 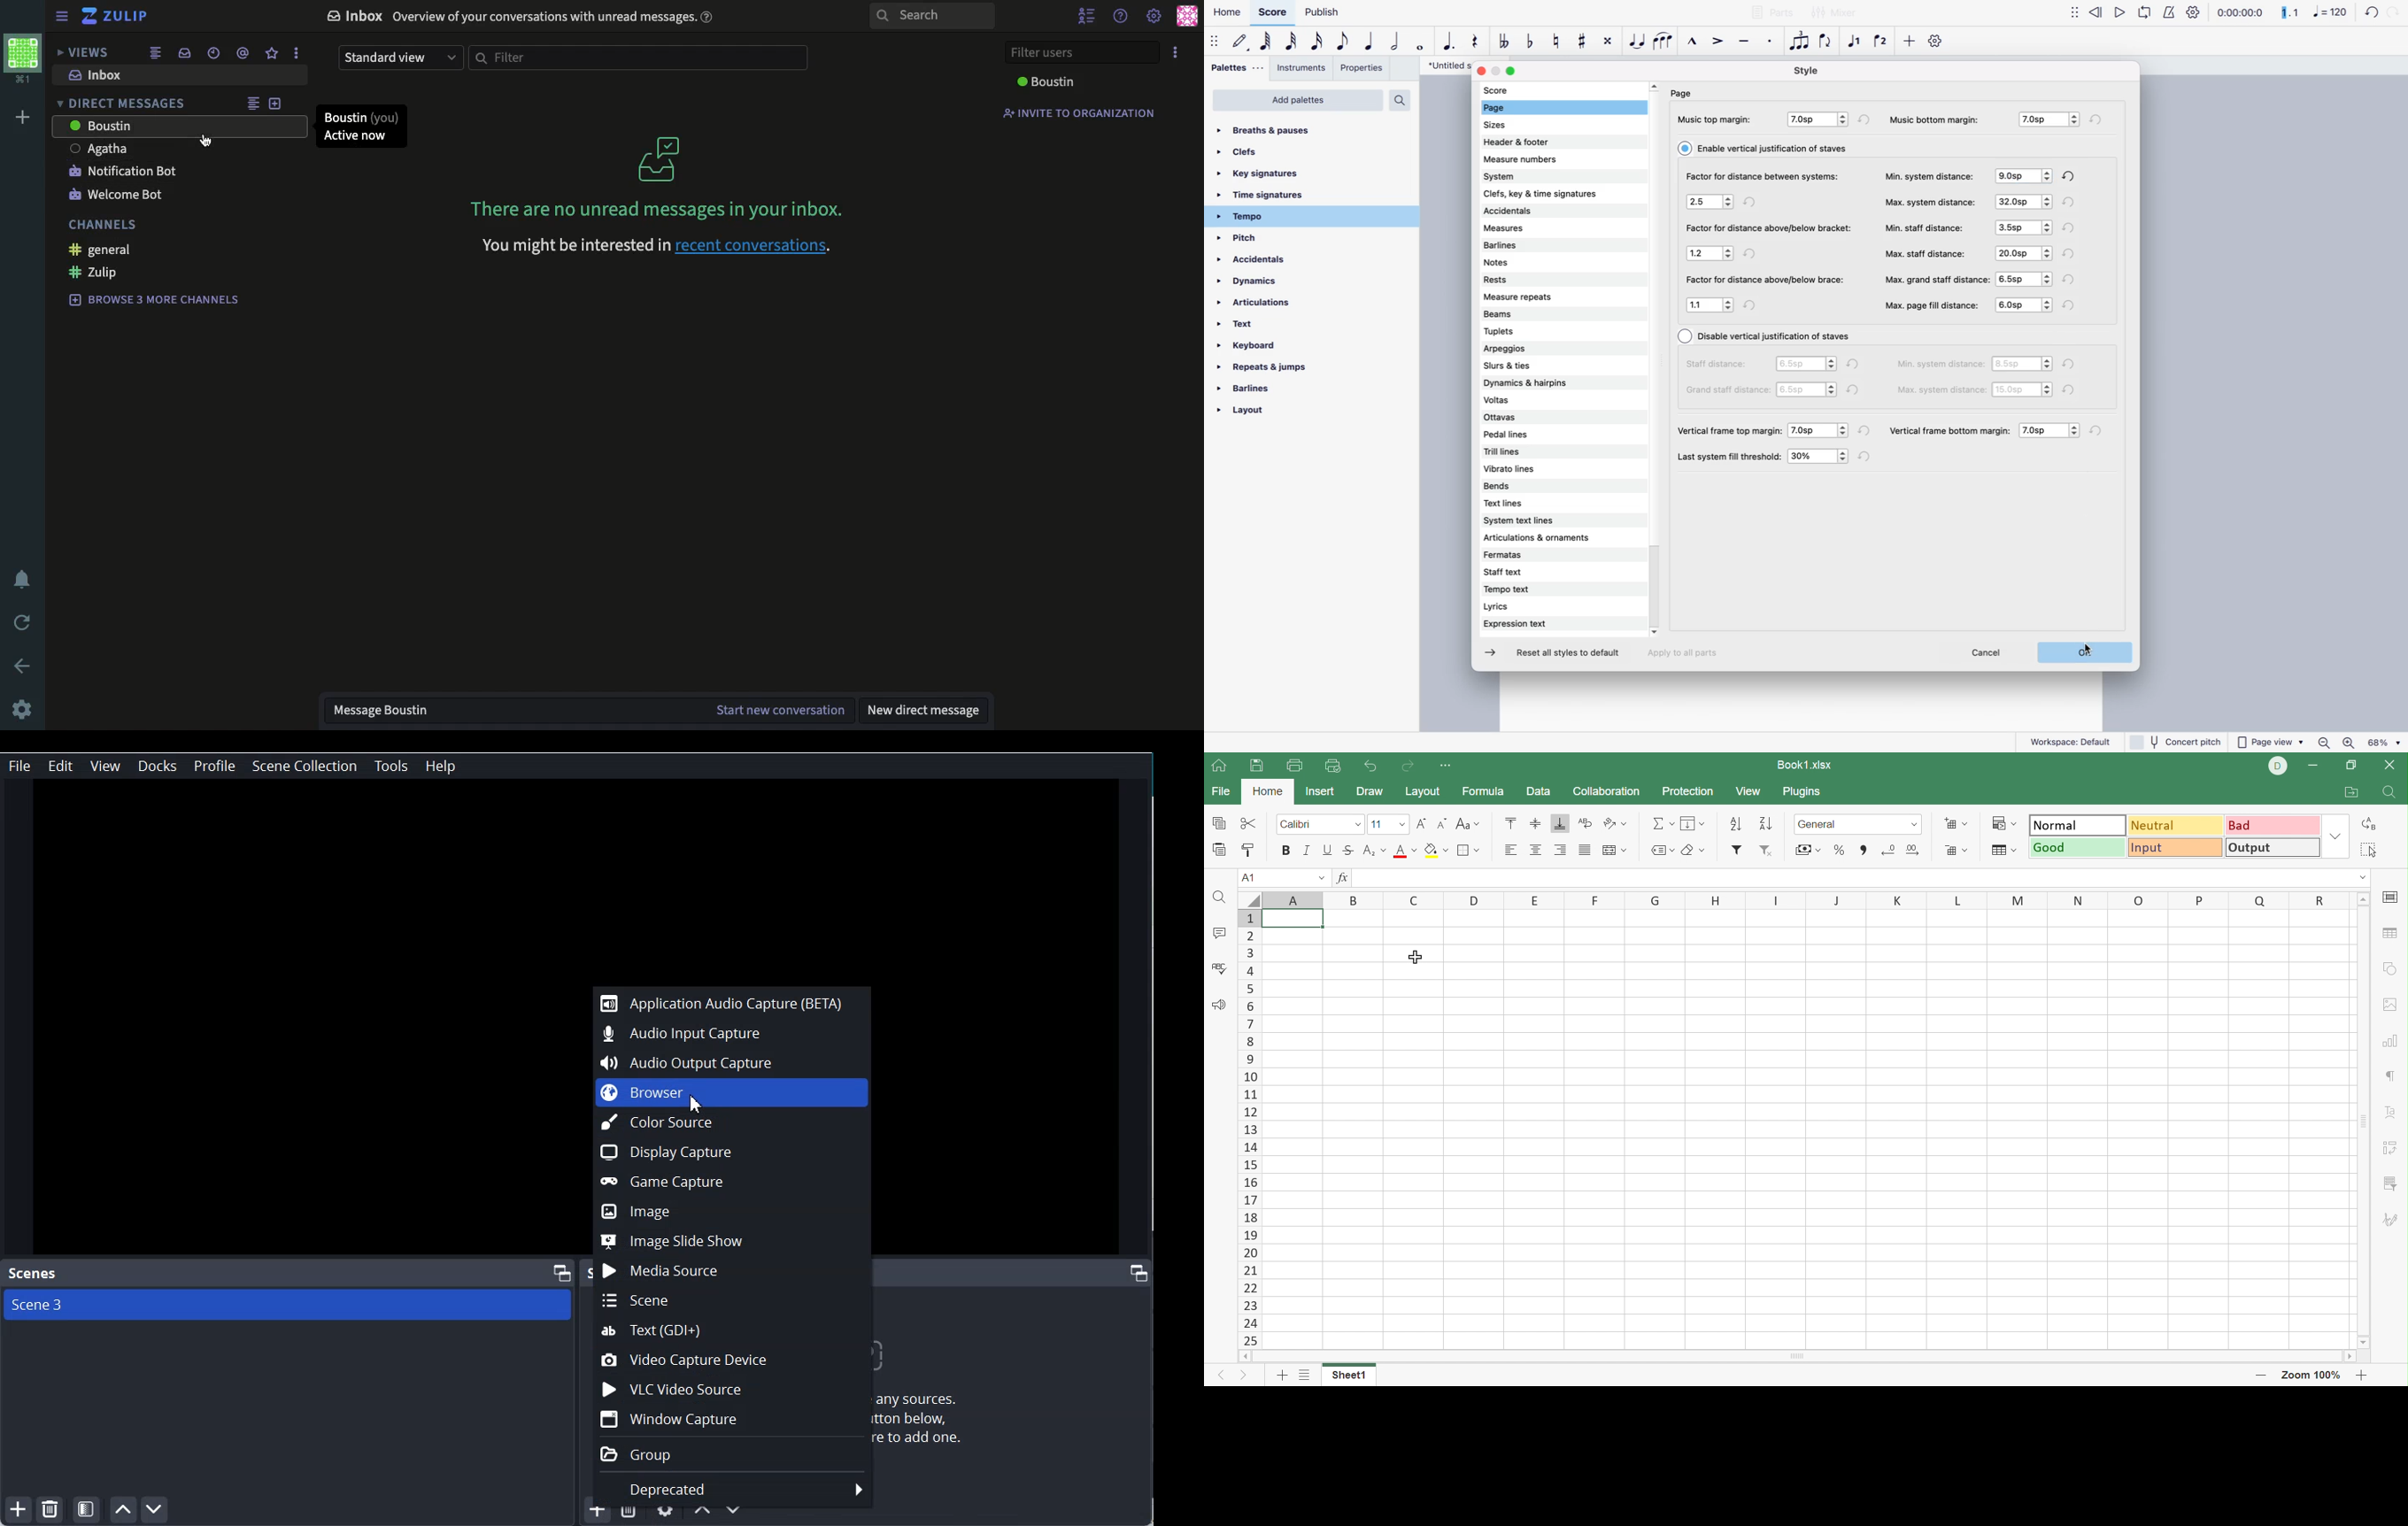 I want to click on Maximize, so click(x=562, y=1272).